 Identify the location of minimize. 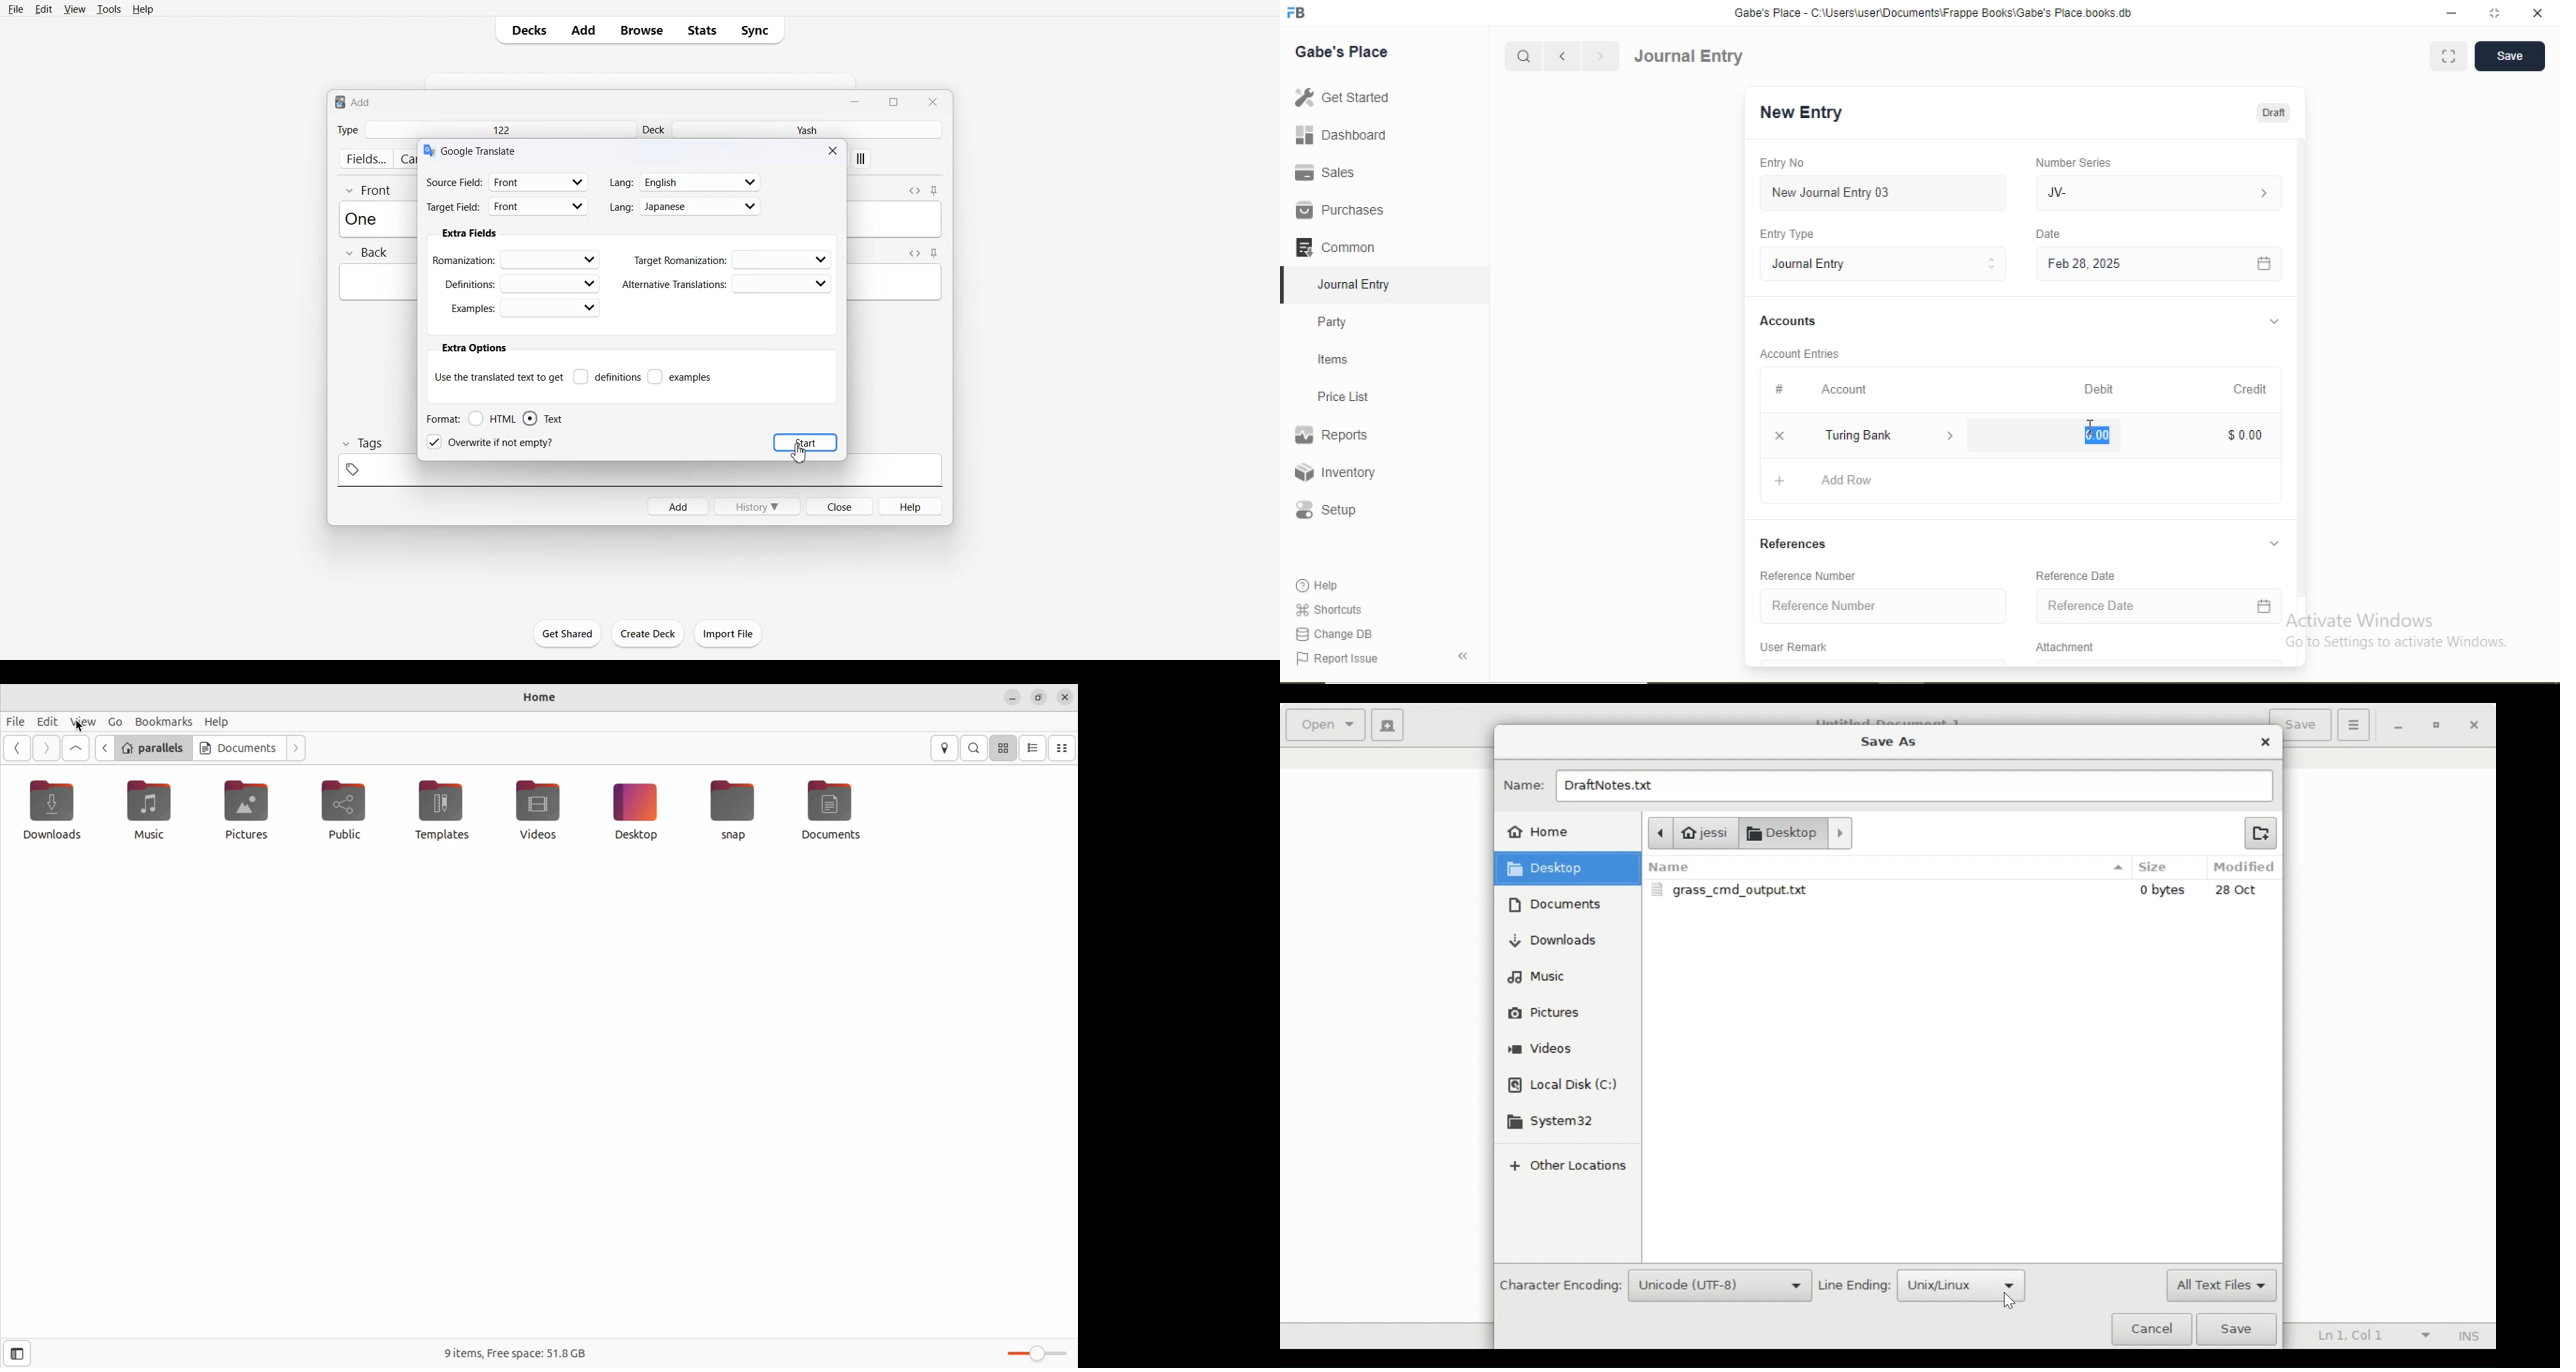
(2449, 14).